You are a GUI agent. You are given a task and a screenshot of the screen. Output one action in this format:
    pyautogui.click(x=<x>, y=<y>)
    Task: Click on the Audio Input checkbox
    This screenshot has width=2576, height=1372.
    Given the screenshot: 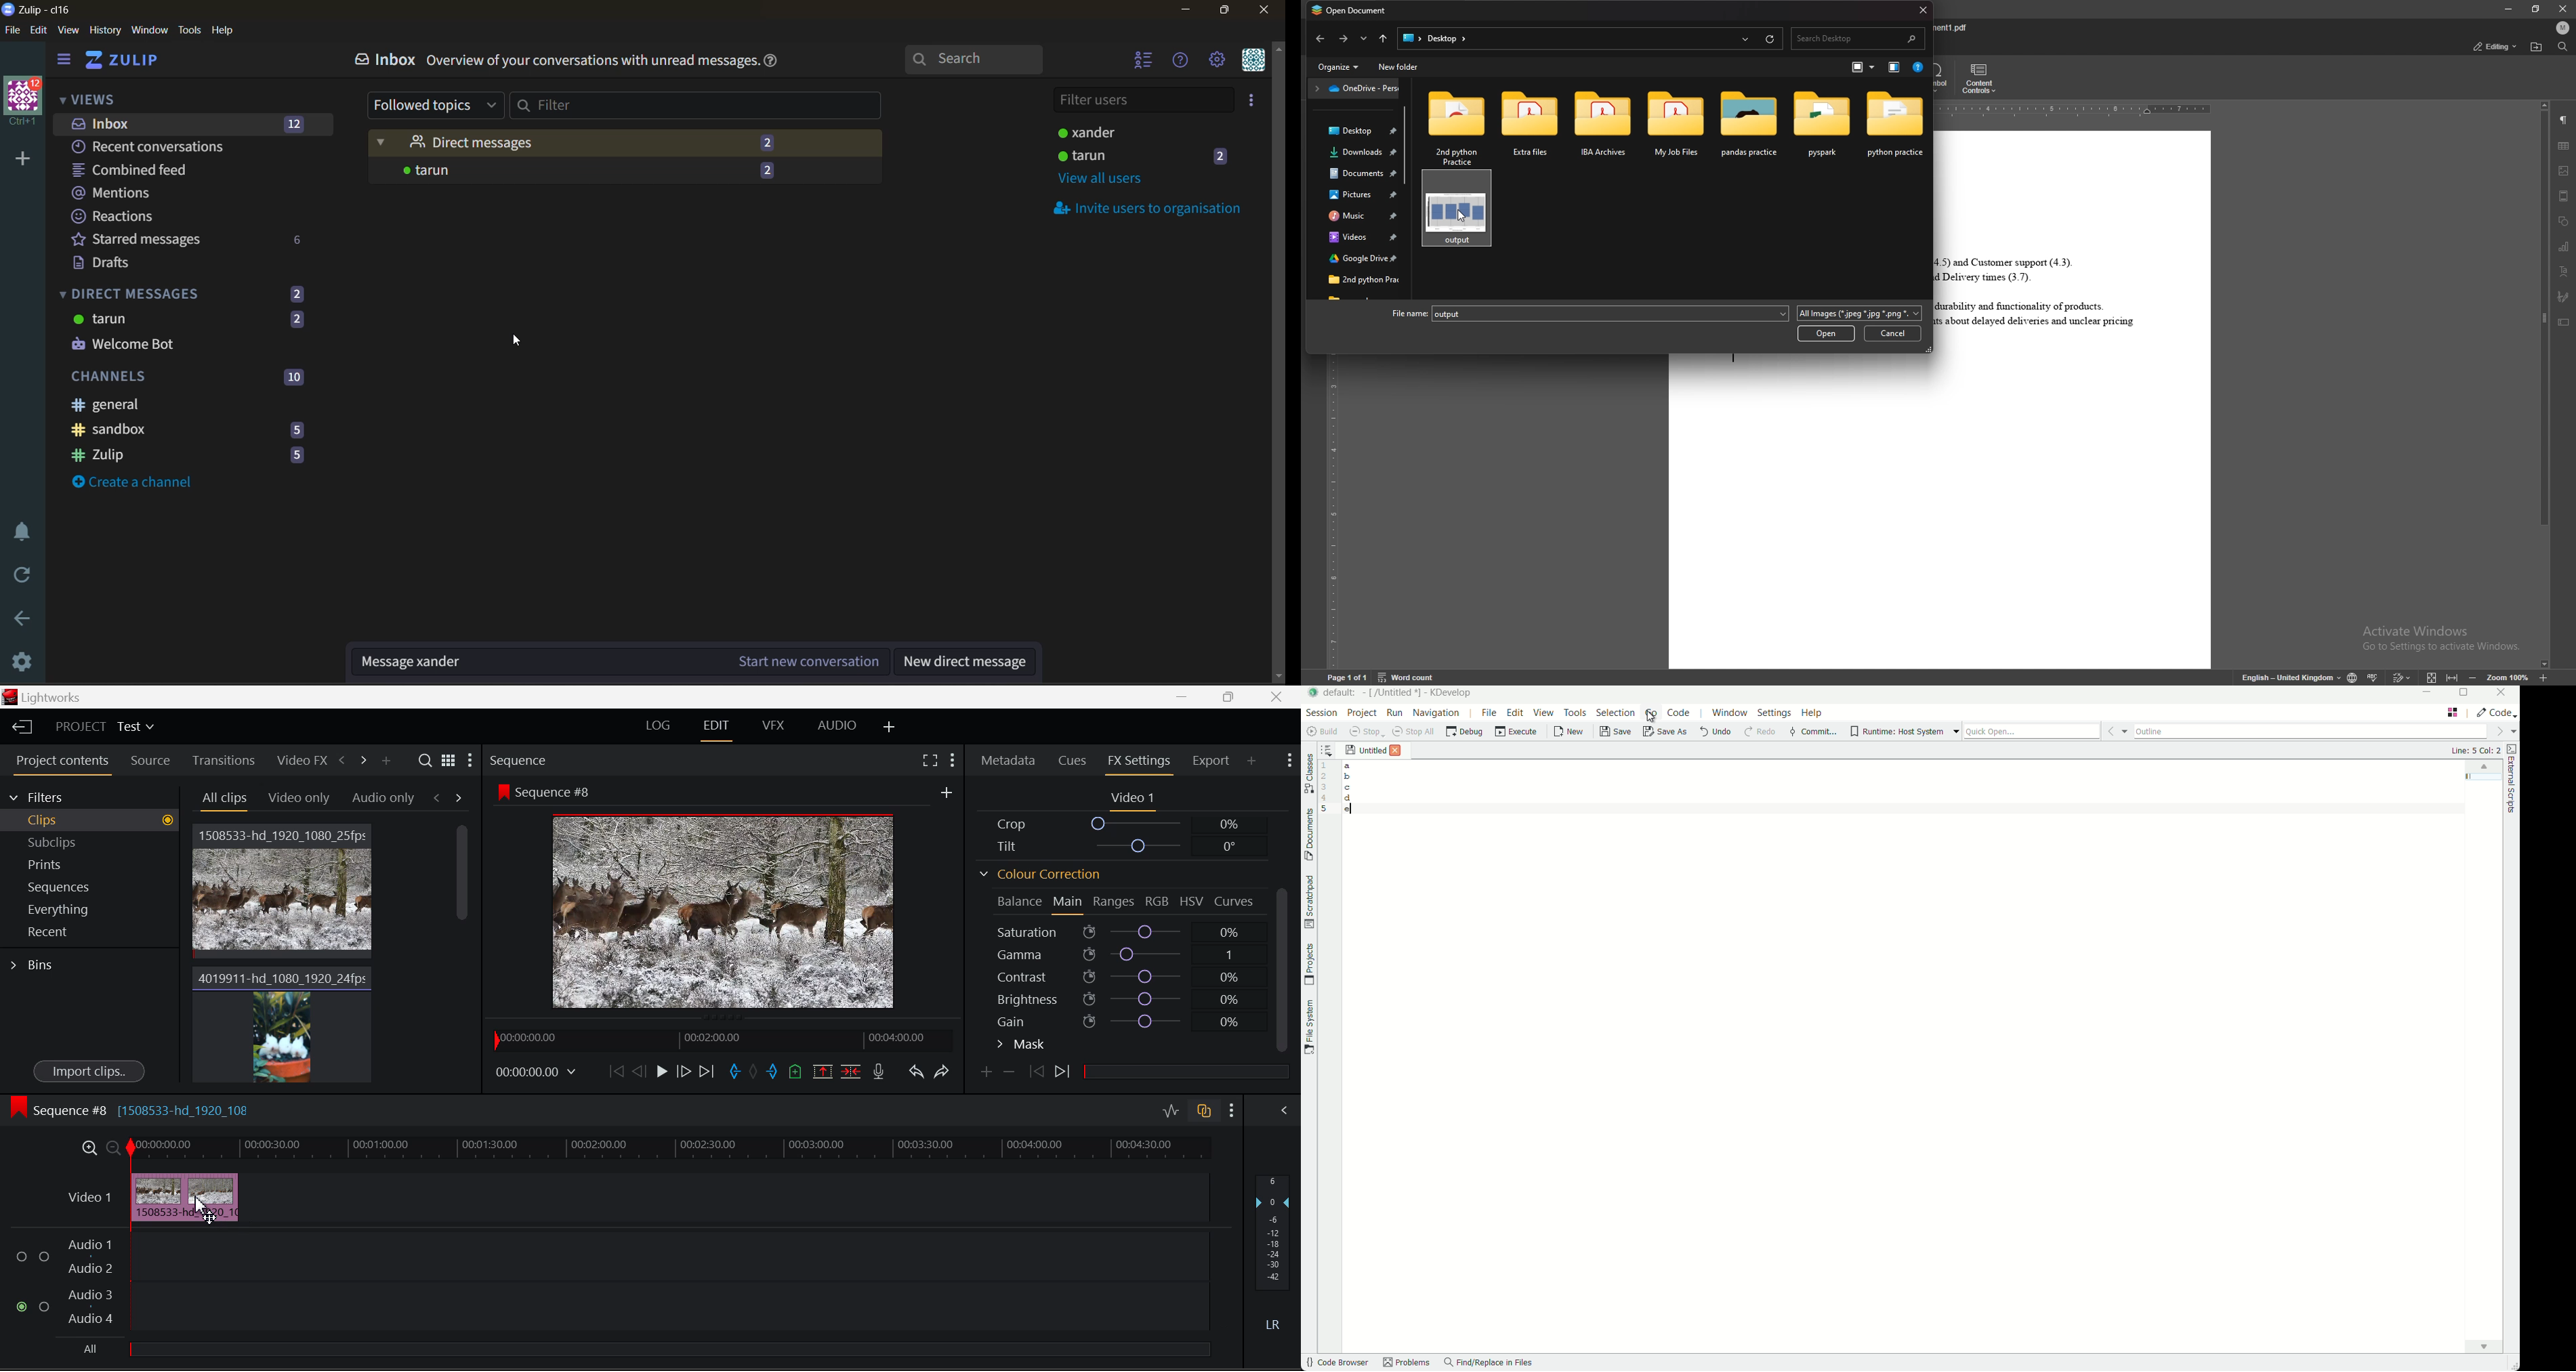 What is the action you would take?
    pyautogui.click(x=21, y=1307)
    